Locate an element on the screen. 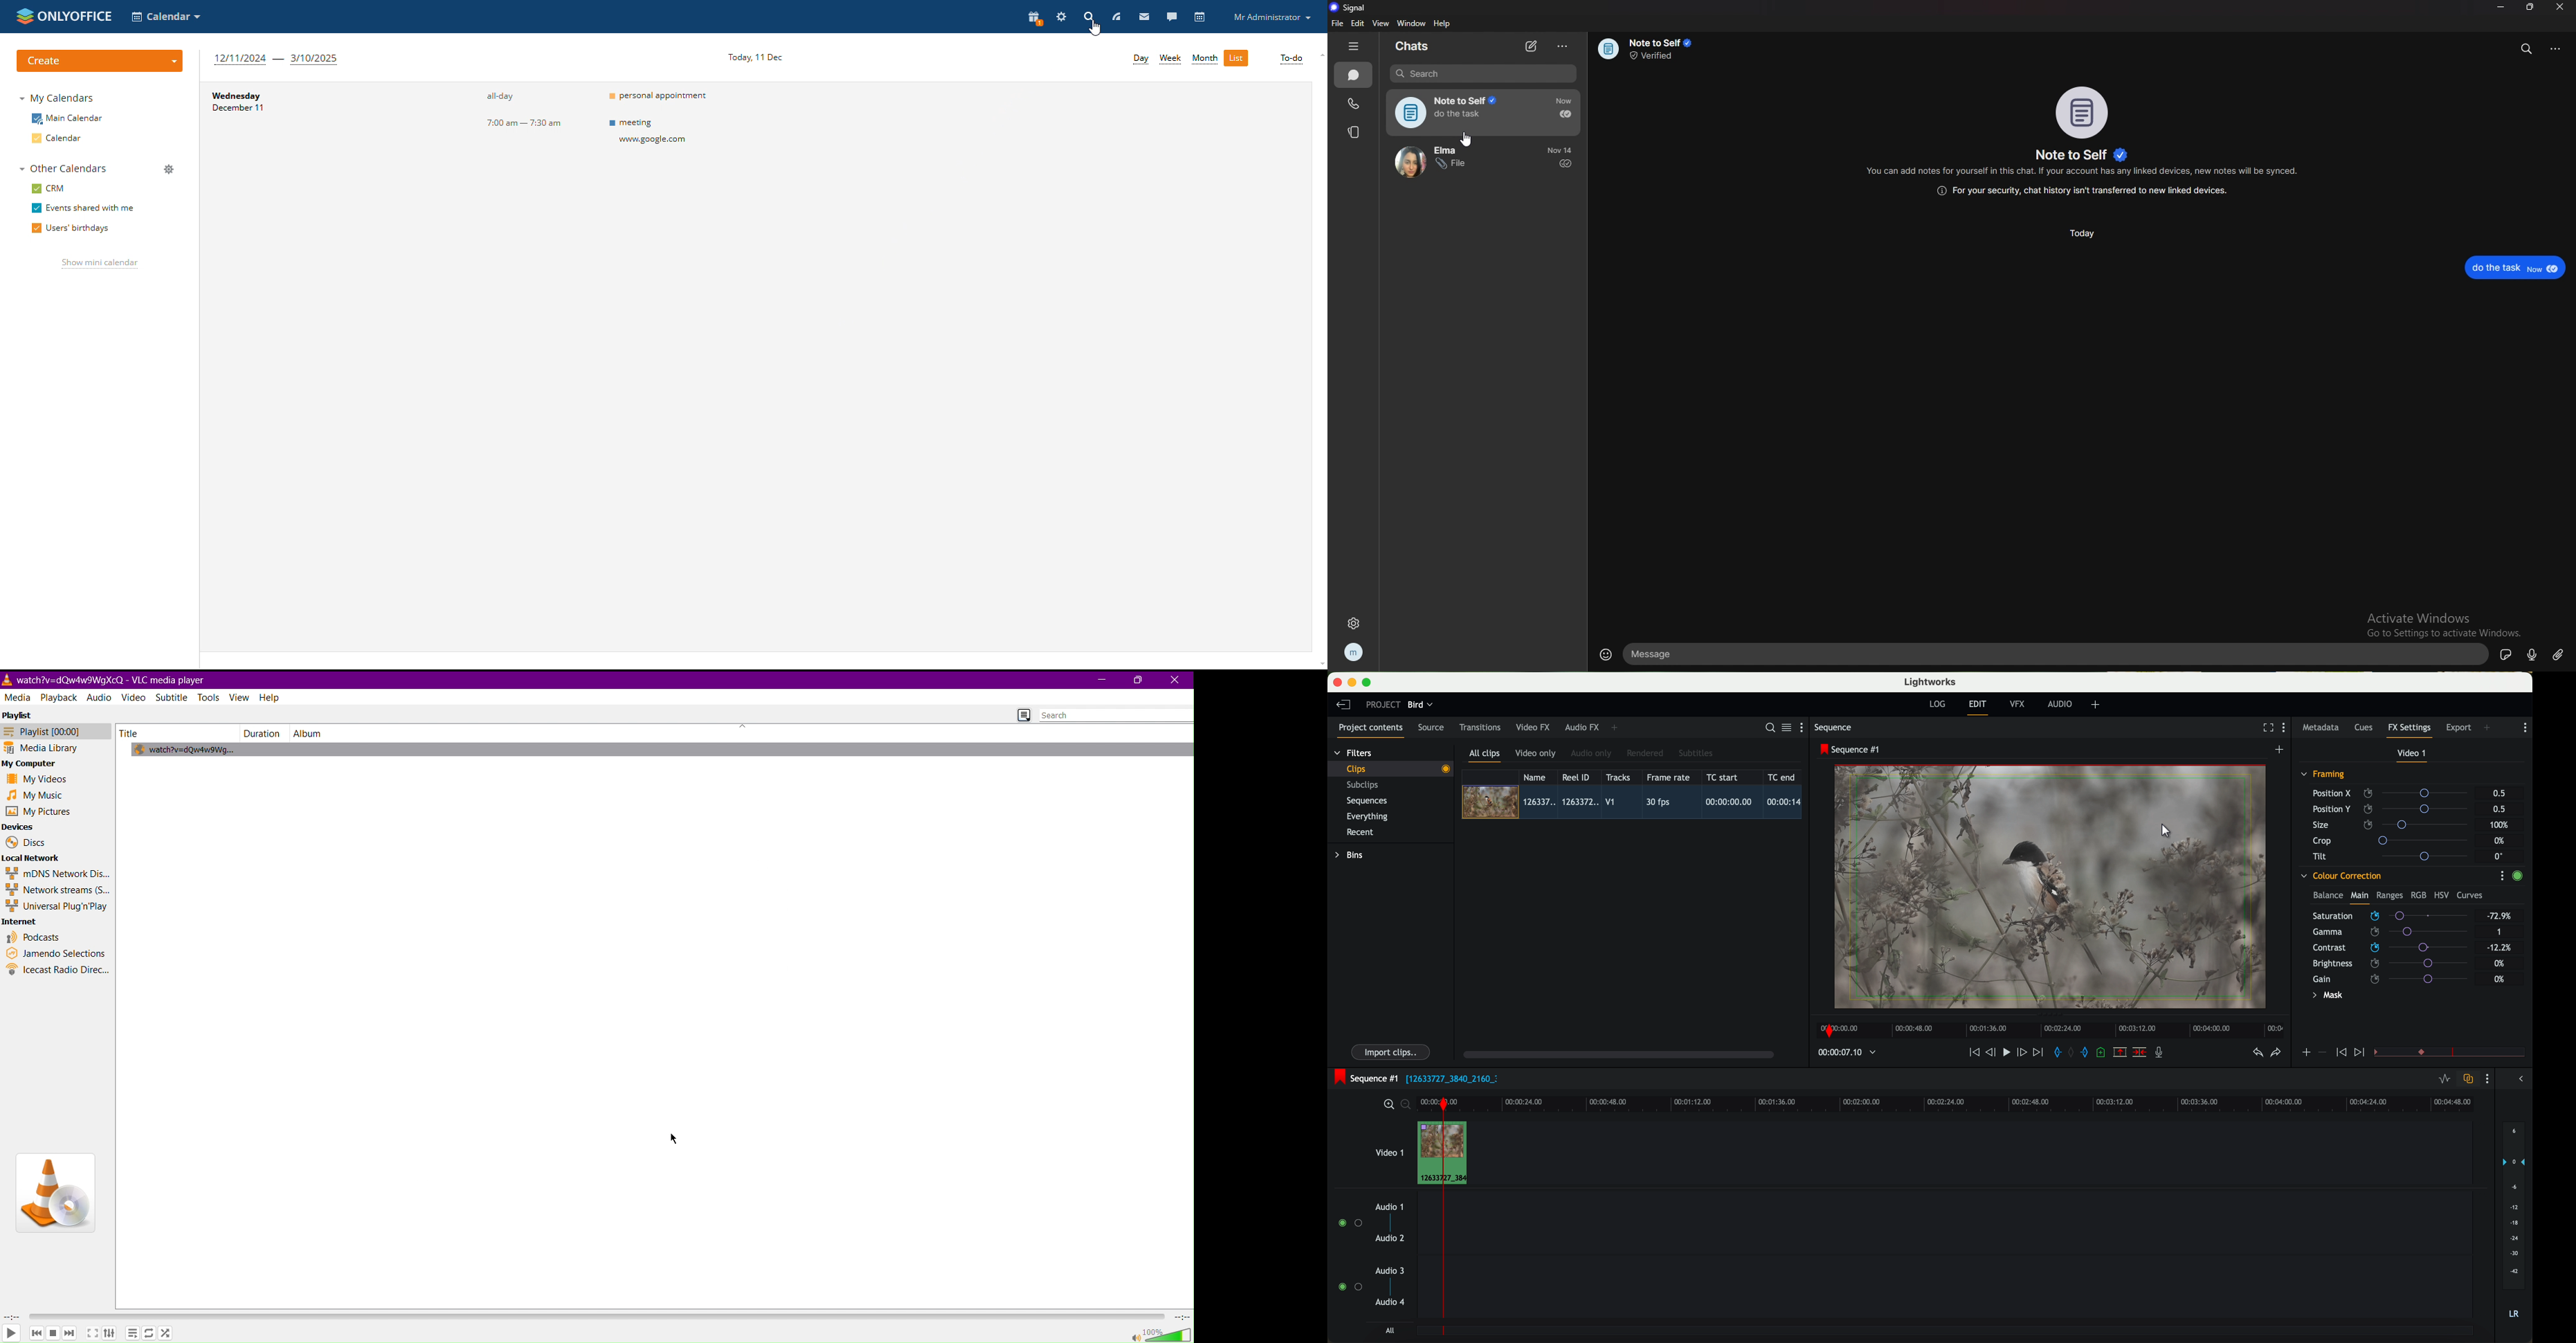 The height and width of the screenshot is (1344, 2576). Jamenda Selections is located at coordinates (56, 953).